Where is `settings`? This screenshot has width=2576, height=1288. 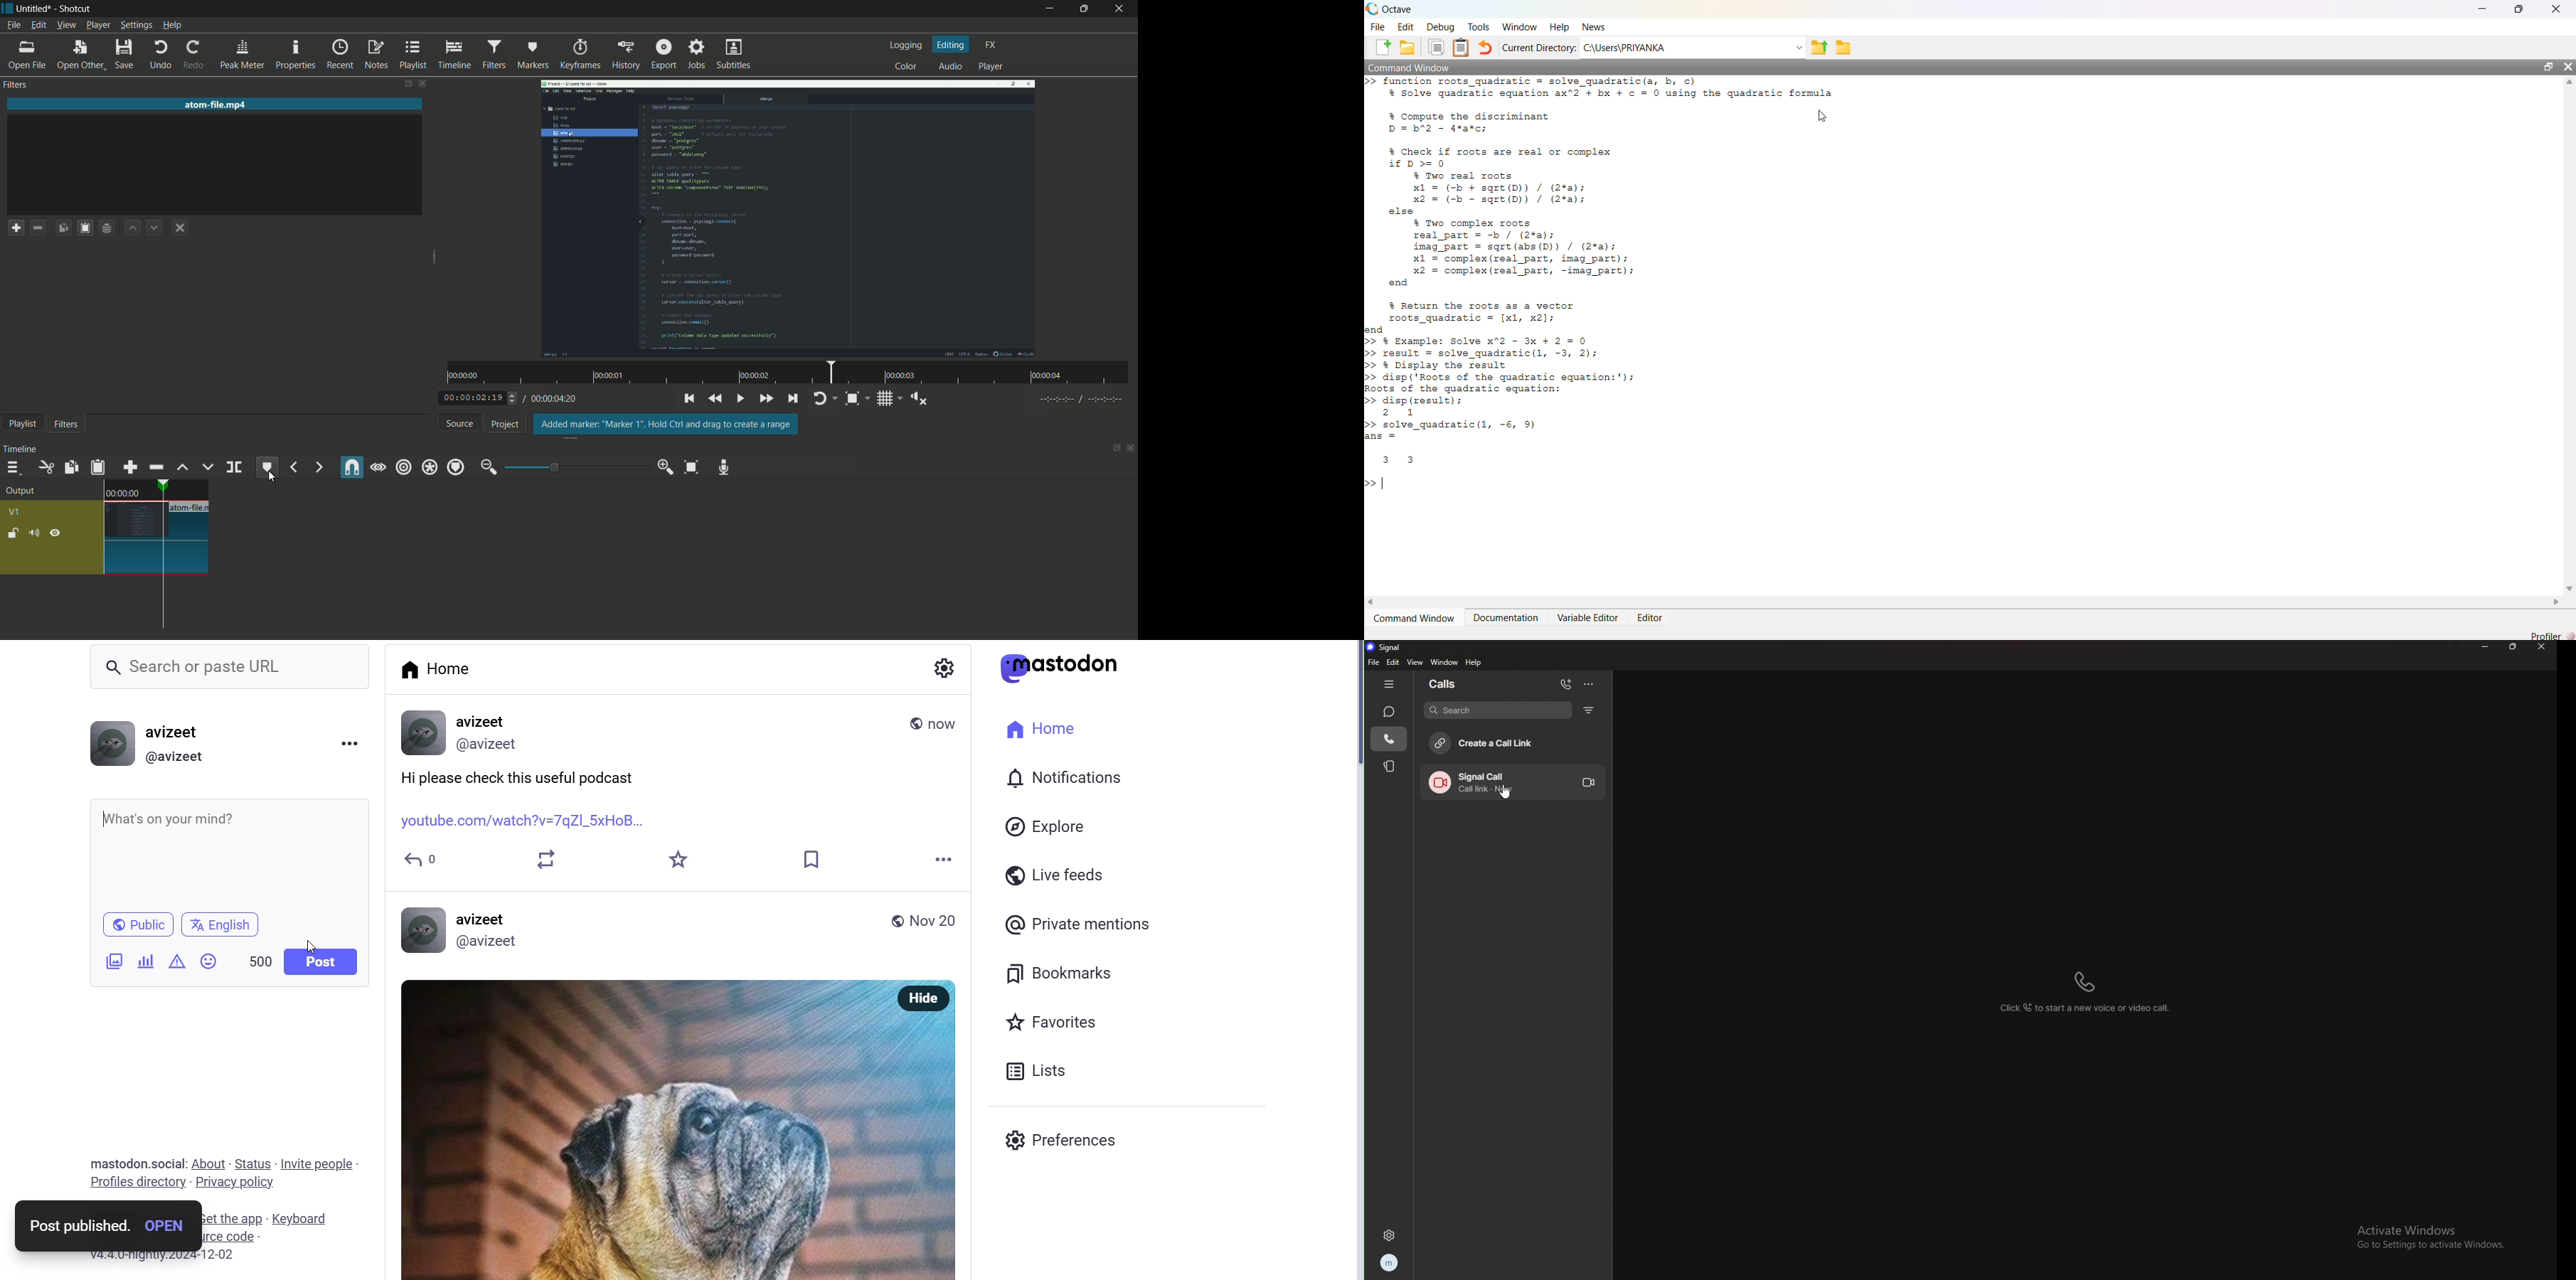 settings is located at coordinates (1388, 1235).